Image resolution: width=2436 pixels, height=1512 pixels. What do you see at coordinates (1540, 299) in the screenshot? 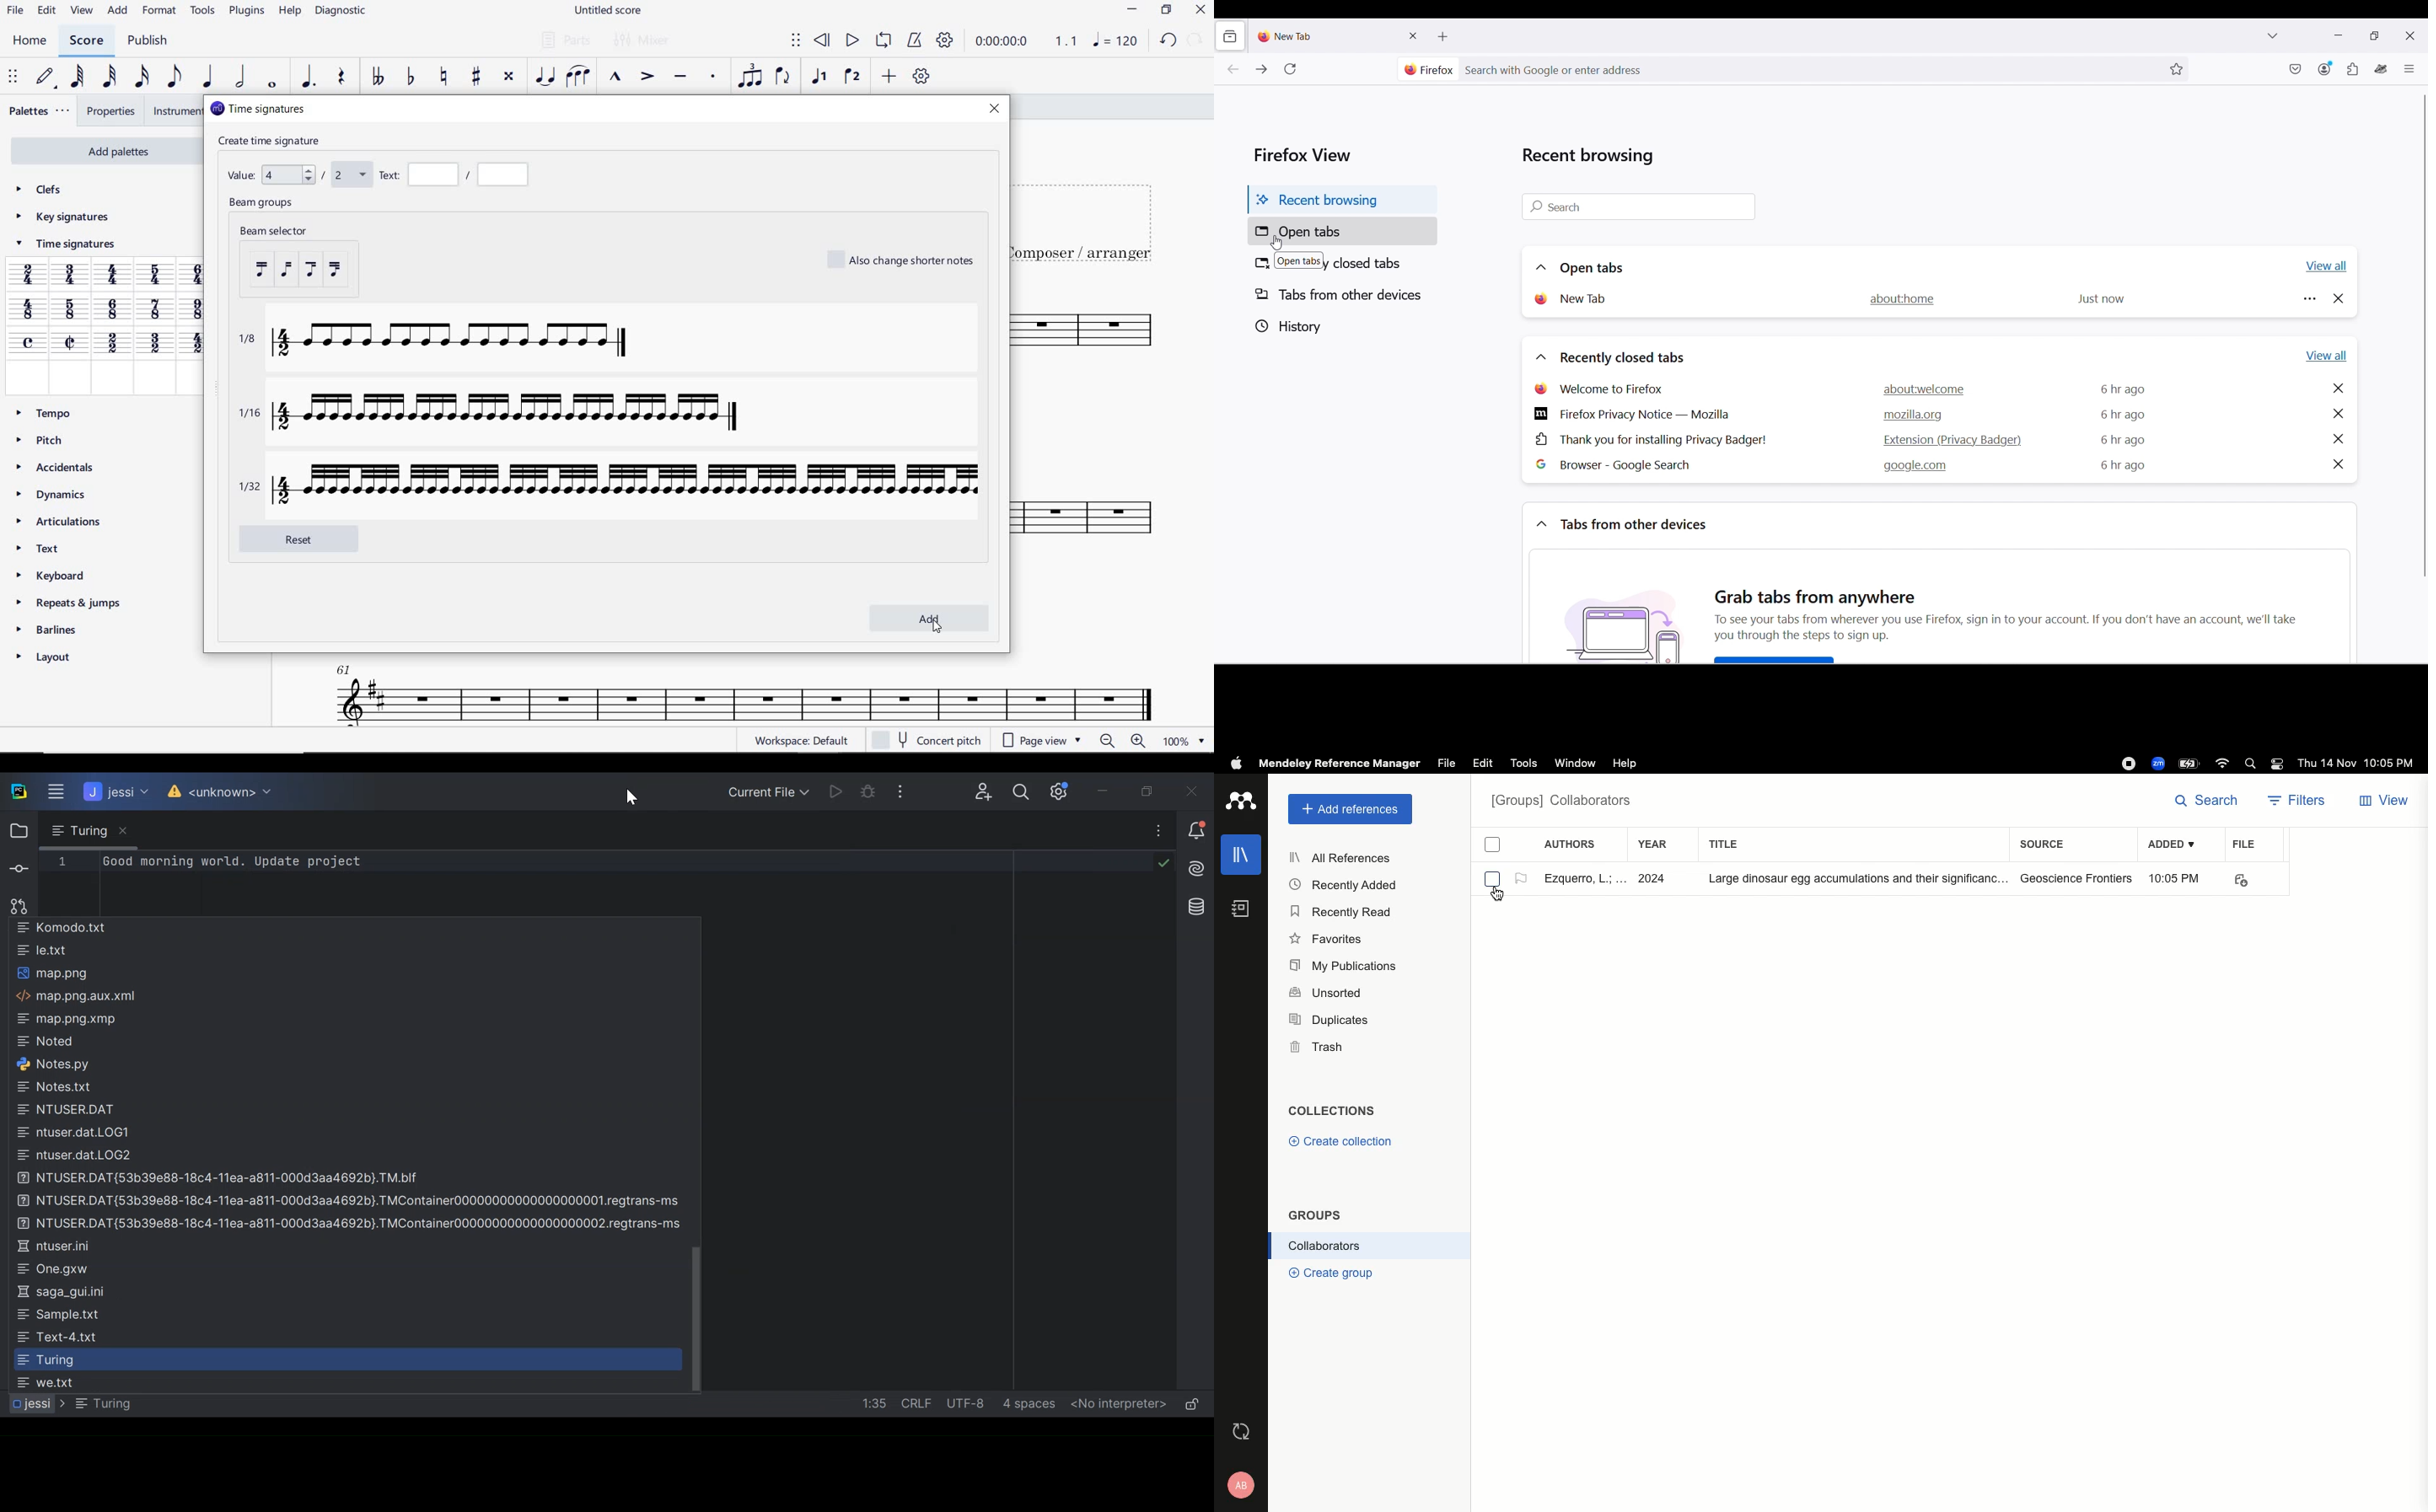
I see `Logo of website opened in tab` at bounding box center [1540, 299].